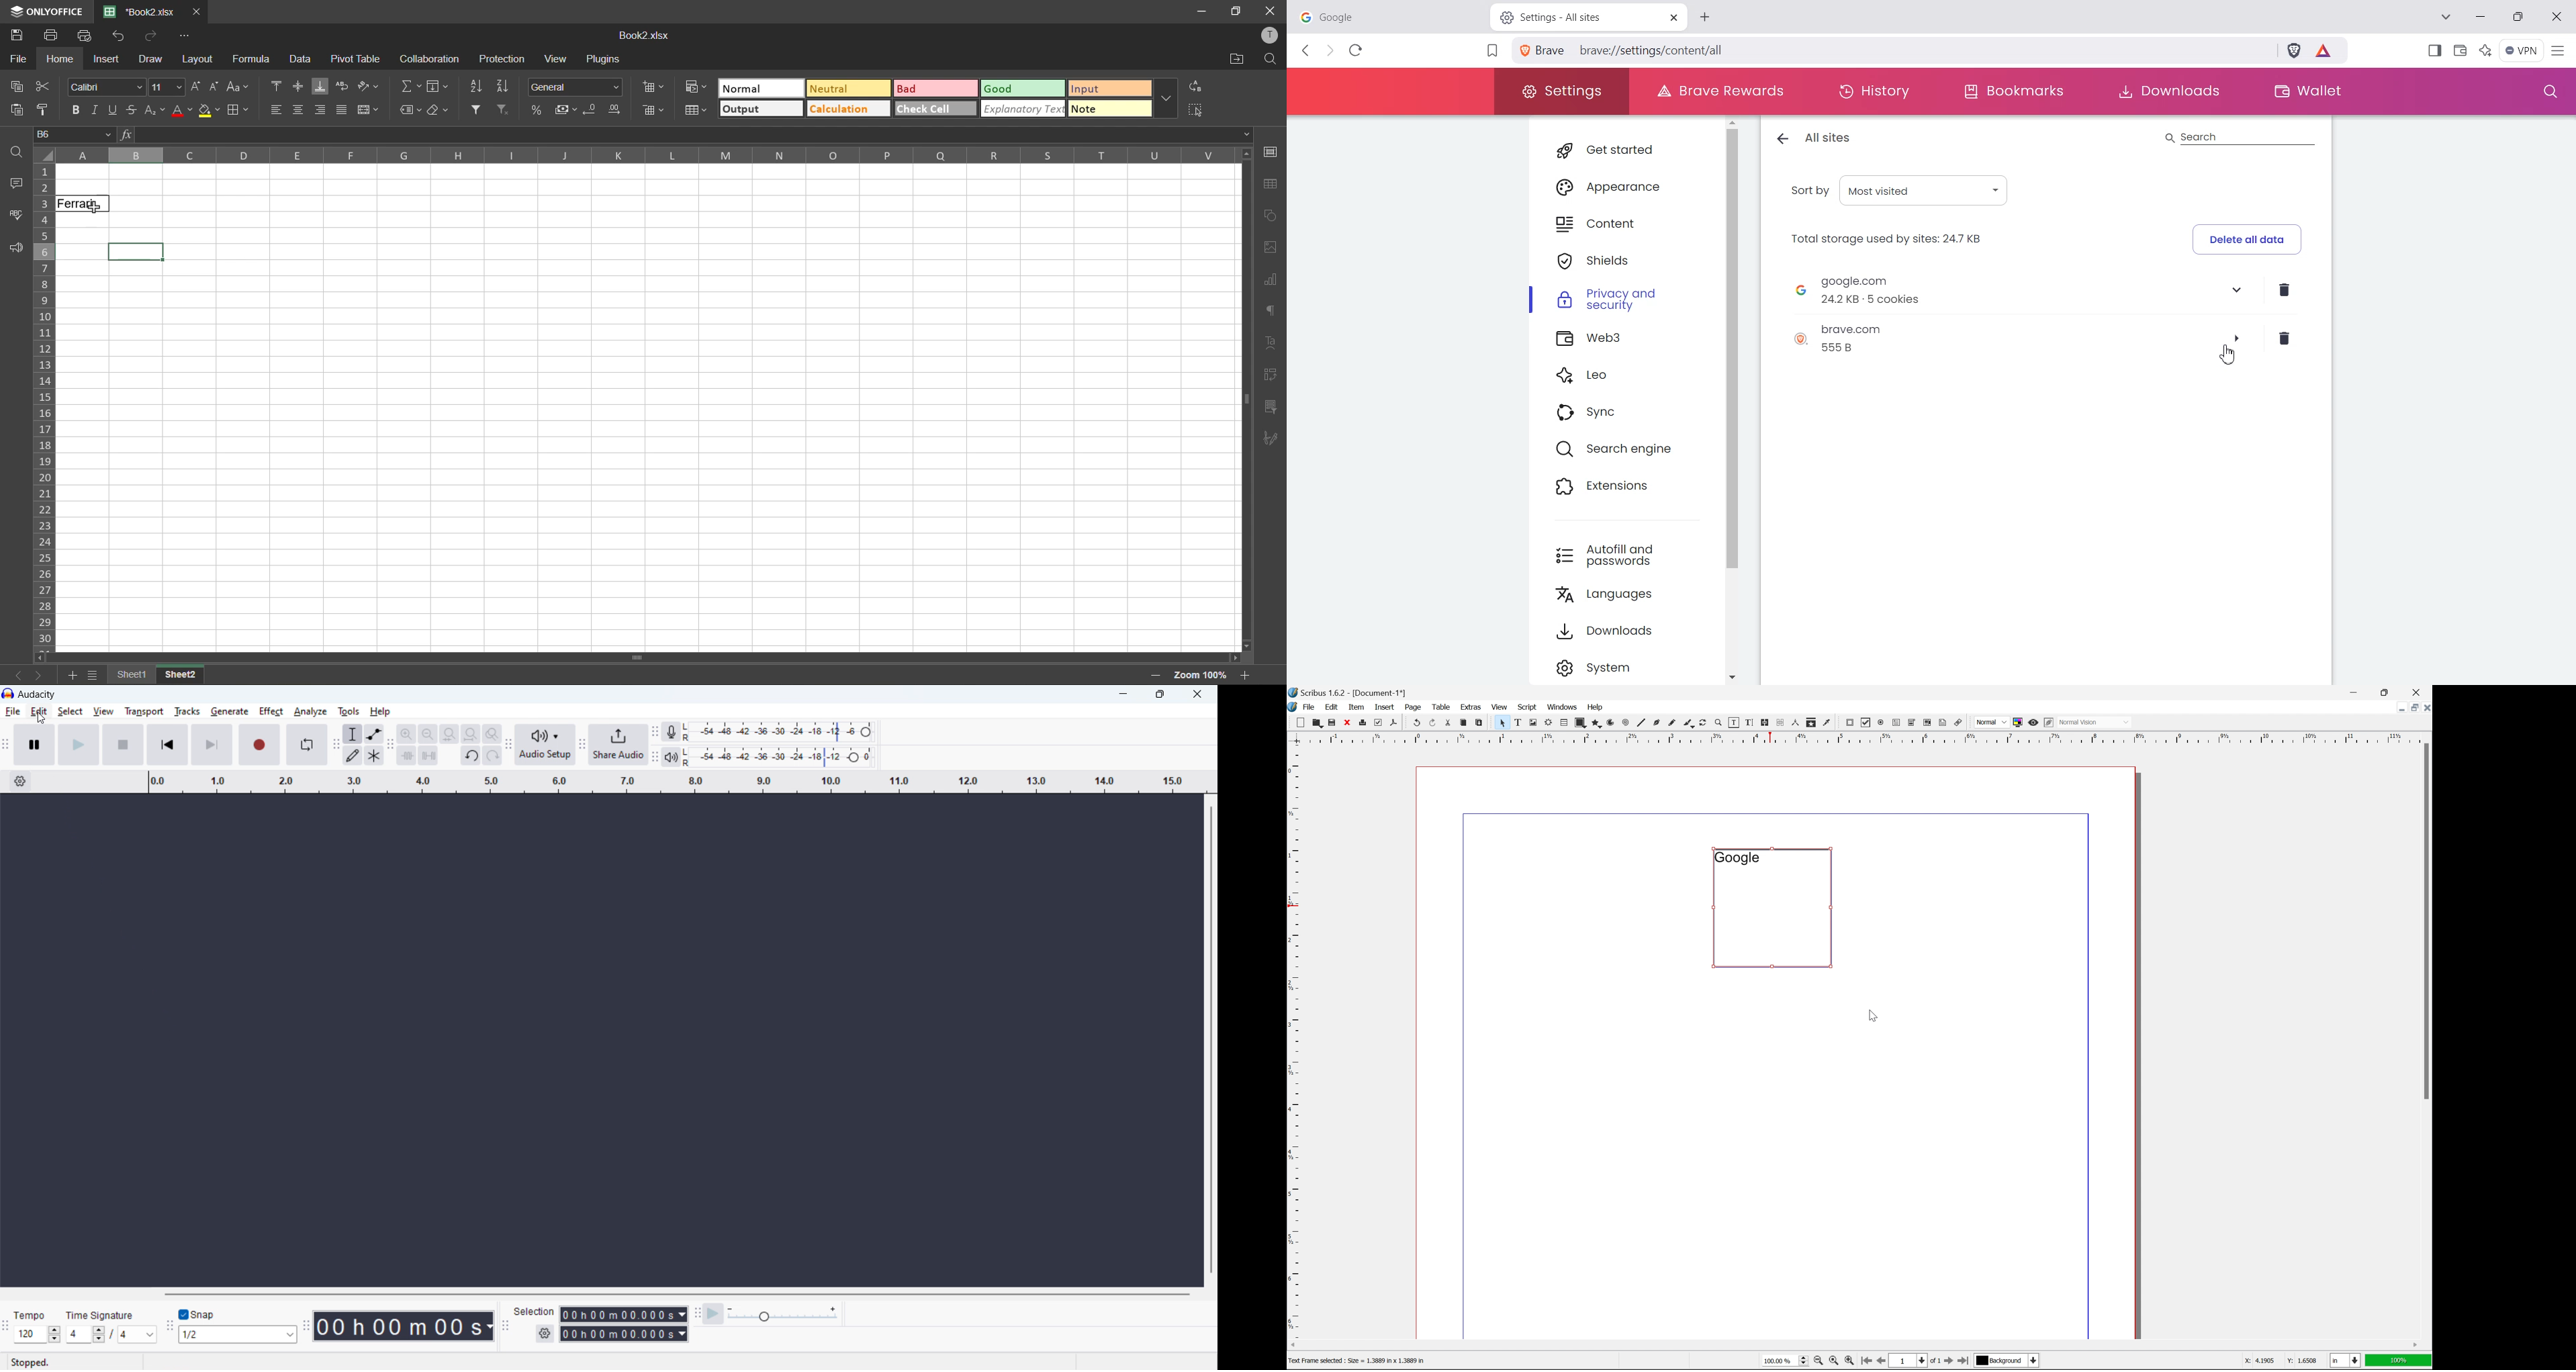  What do you see at coordinates (430, 58) in the screenshot?
I see `collaboration` at bounding box center [430, 58].